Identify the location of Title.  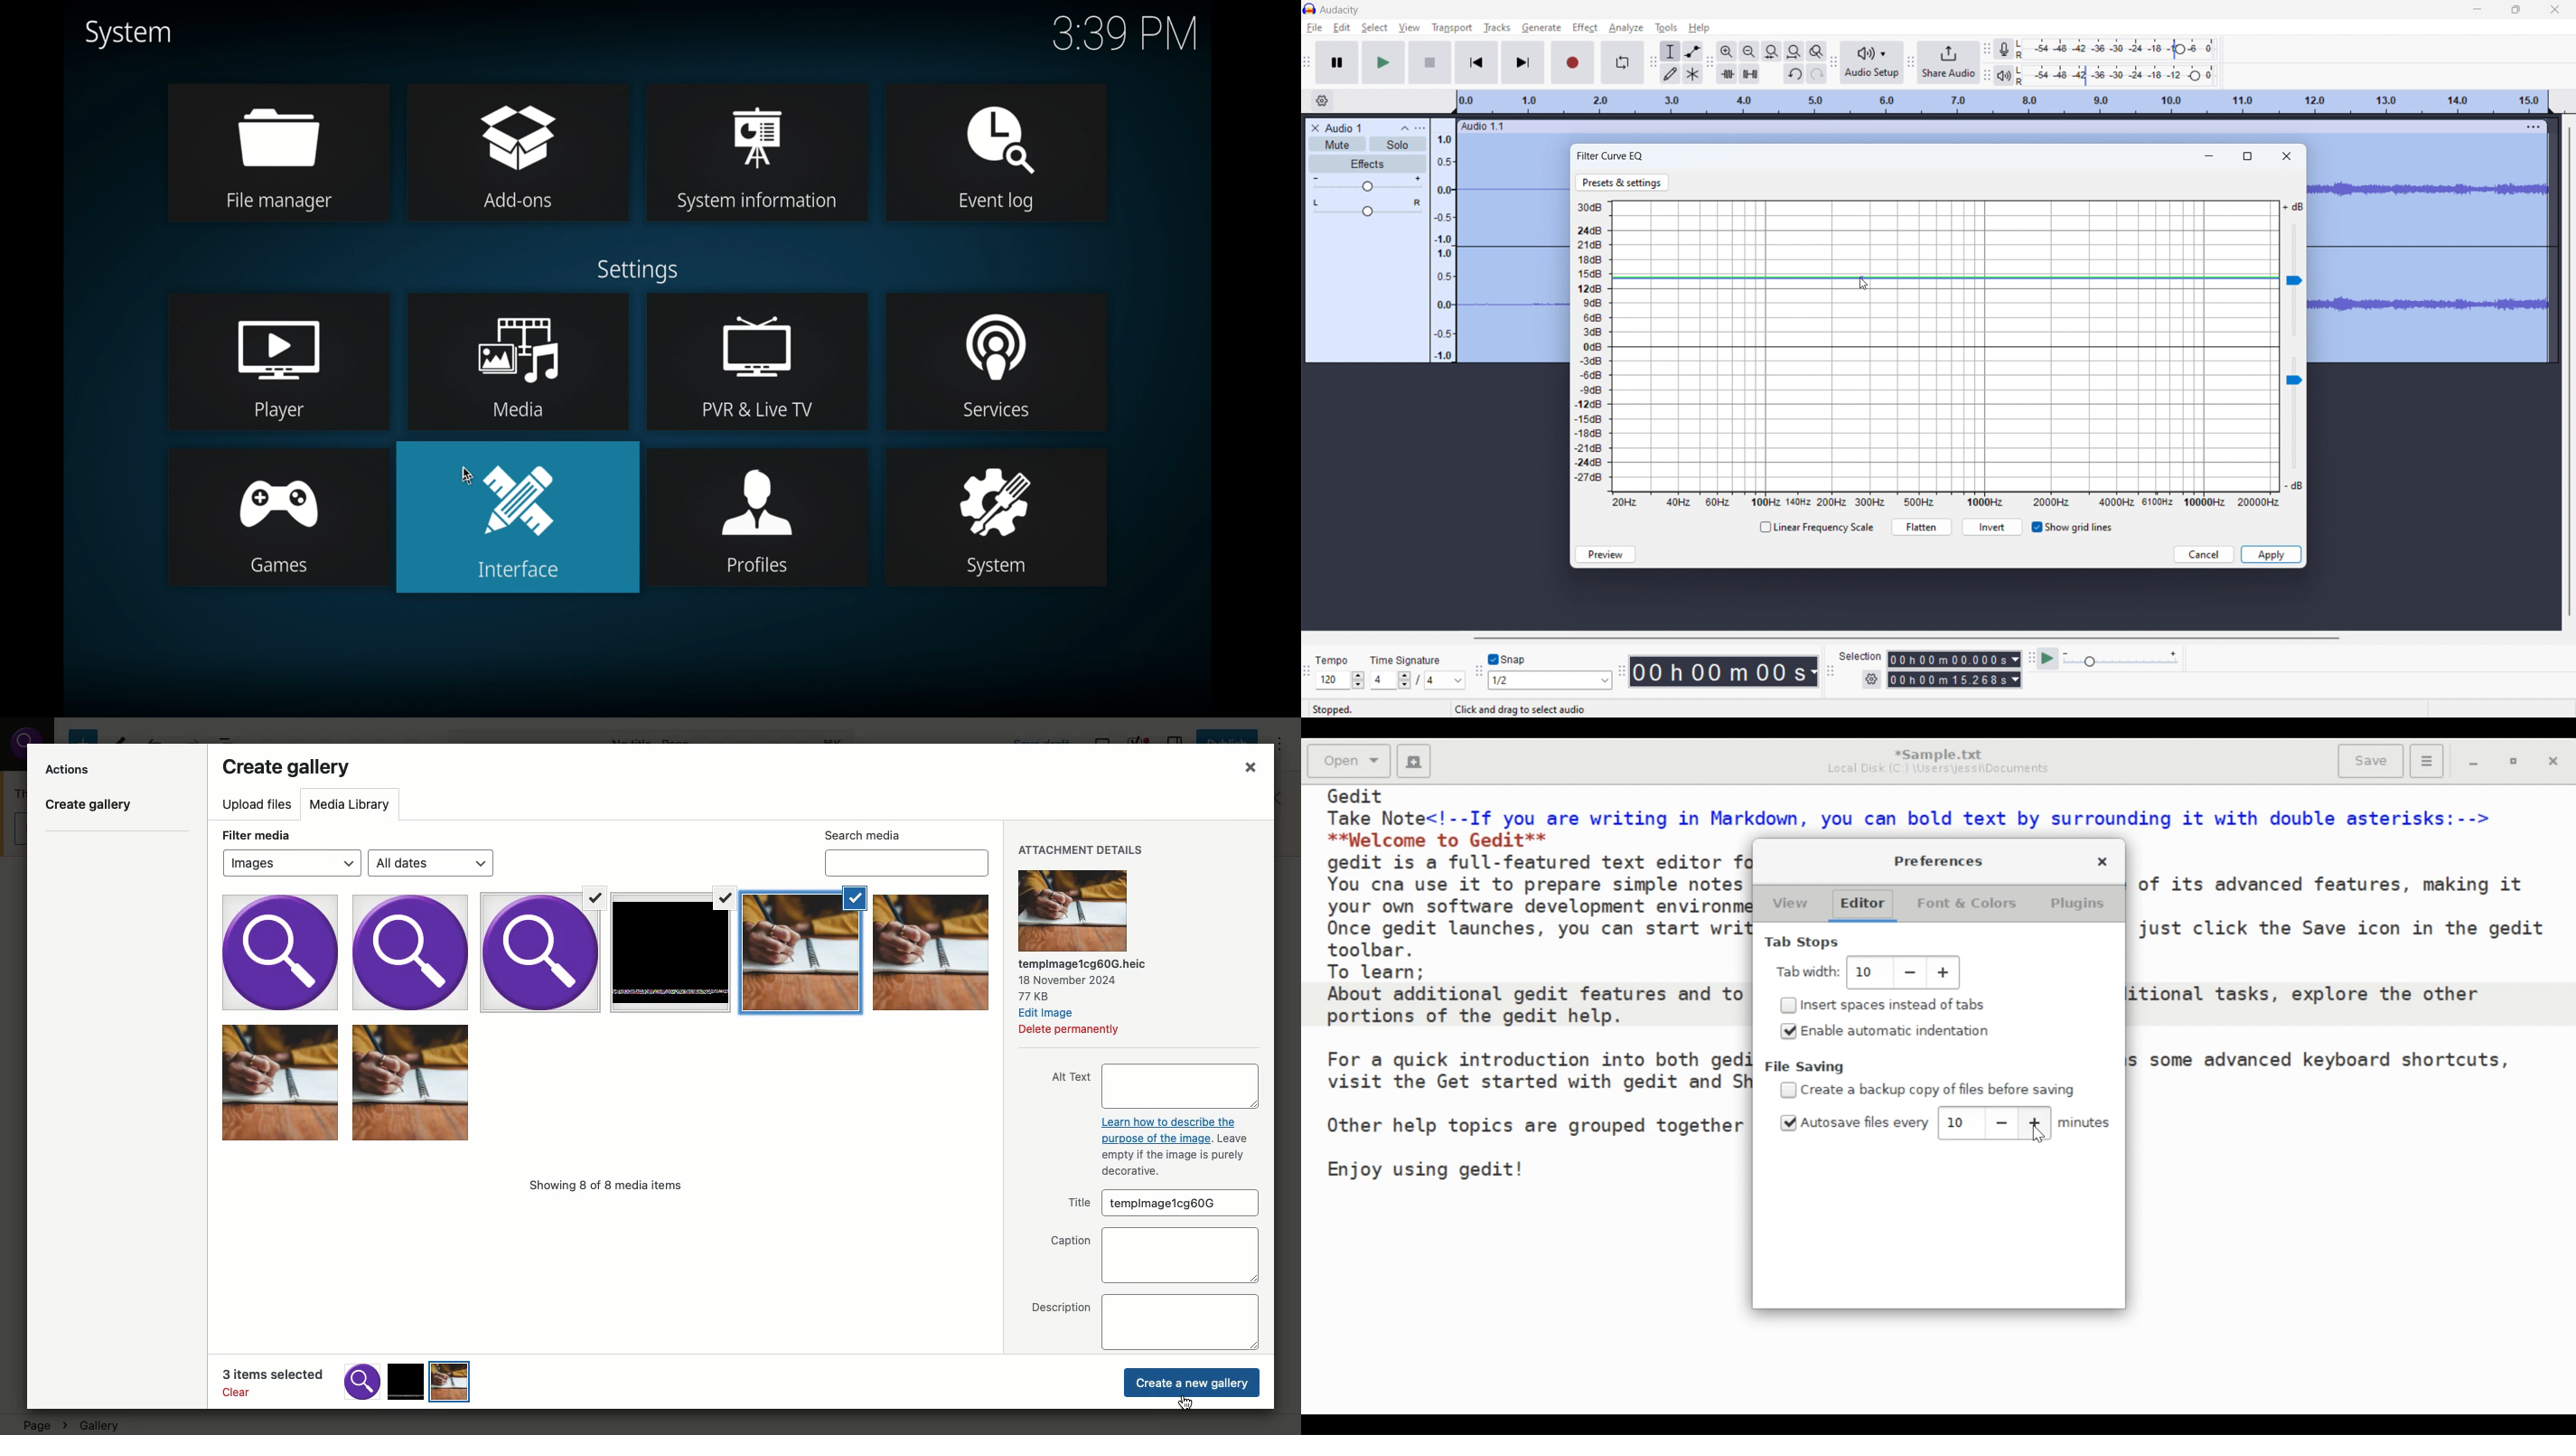
(1069, 1207).